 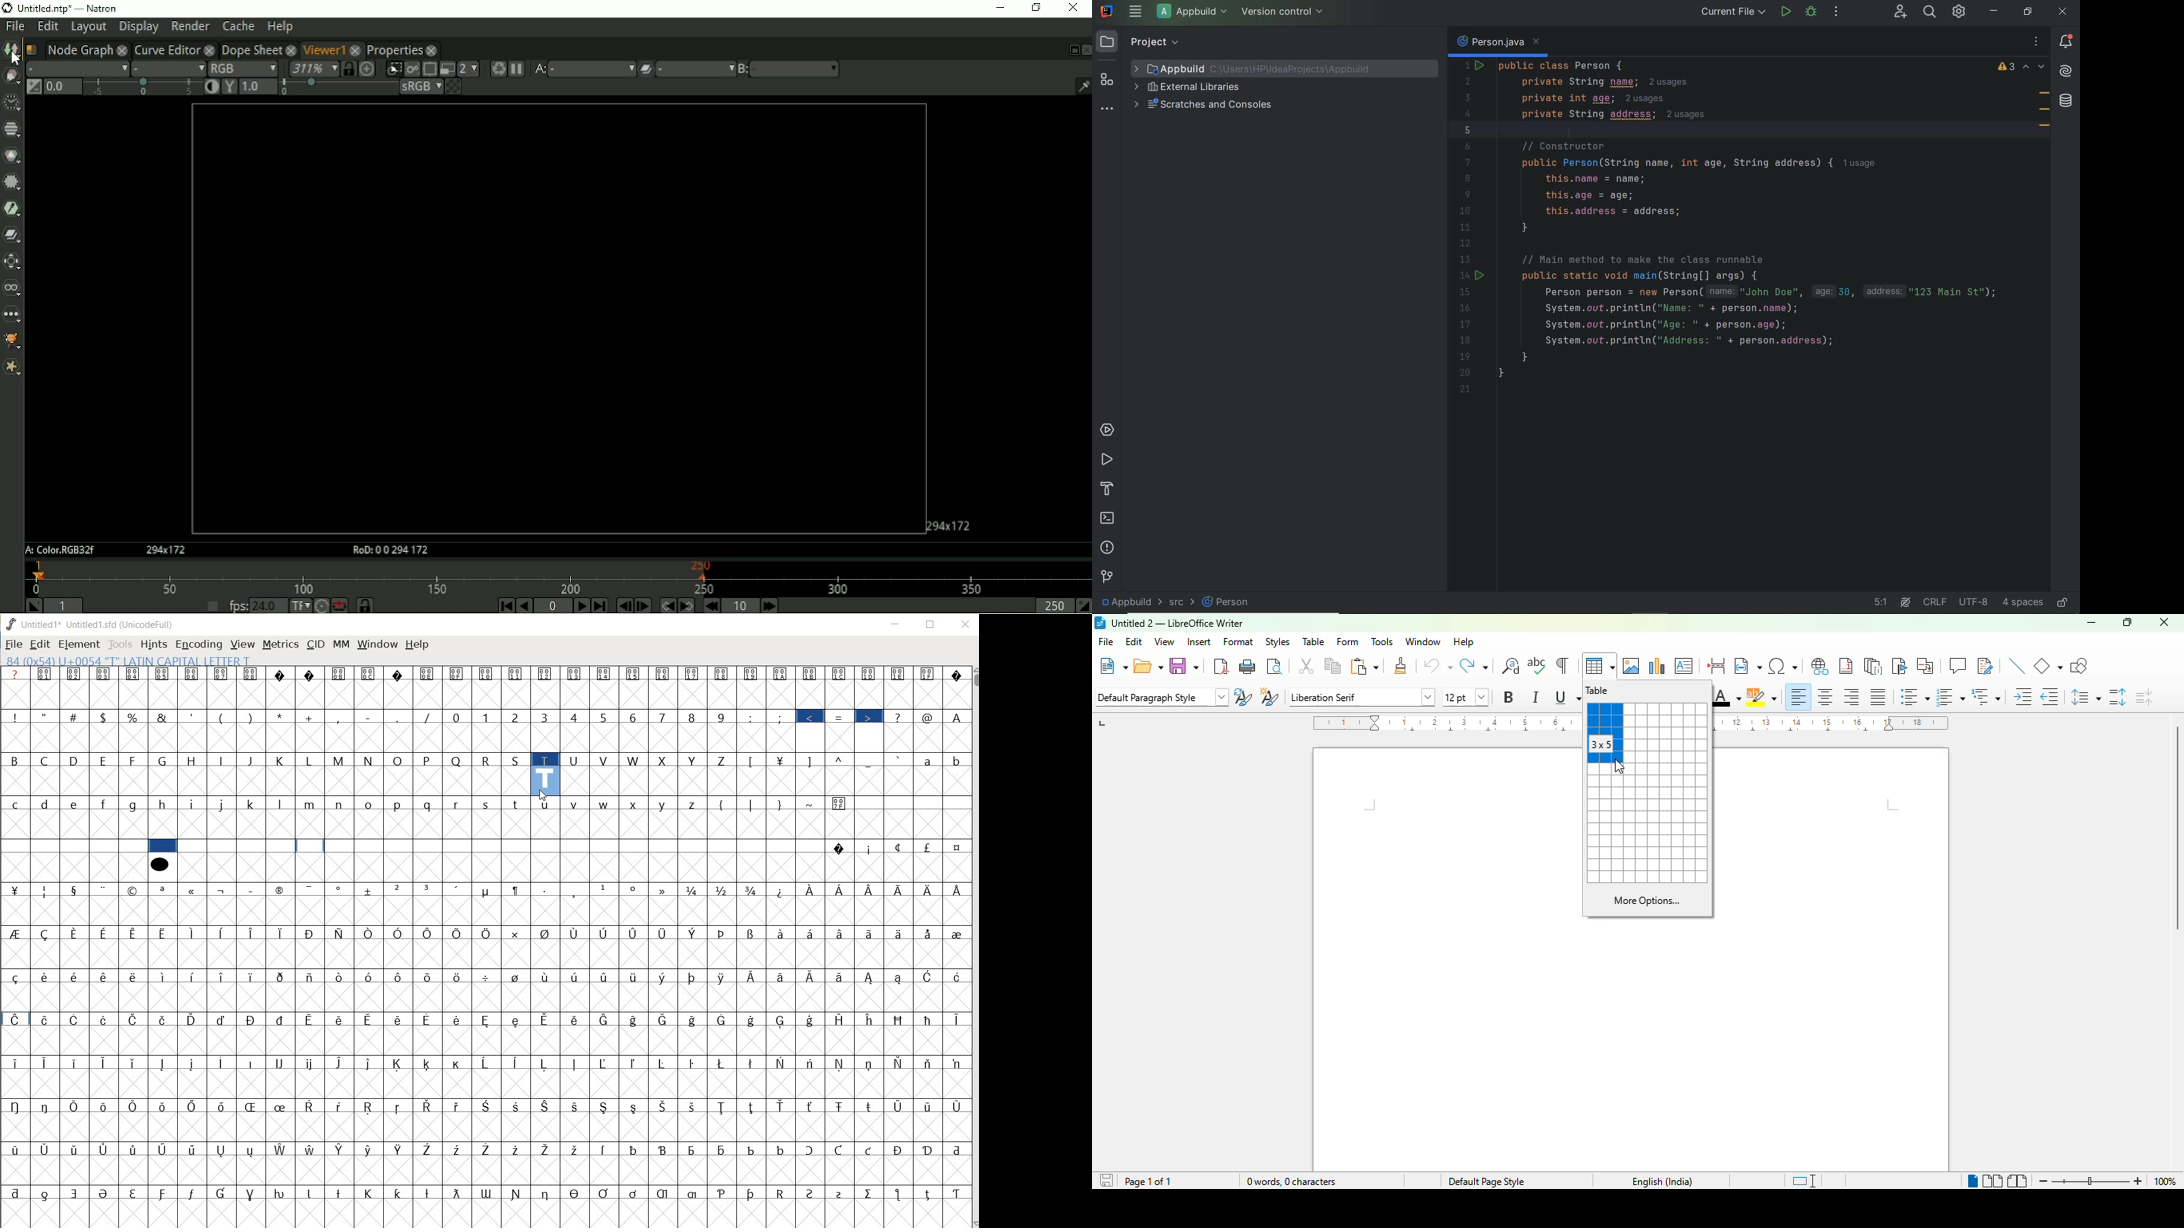 I want to click on Symbol, so click(x=371, y=1193).